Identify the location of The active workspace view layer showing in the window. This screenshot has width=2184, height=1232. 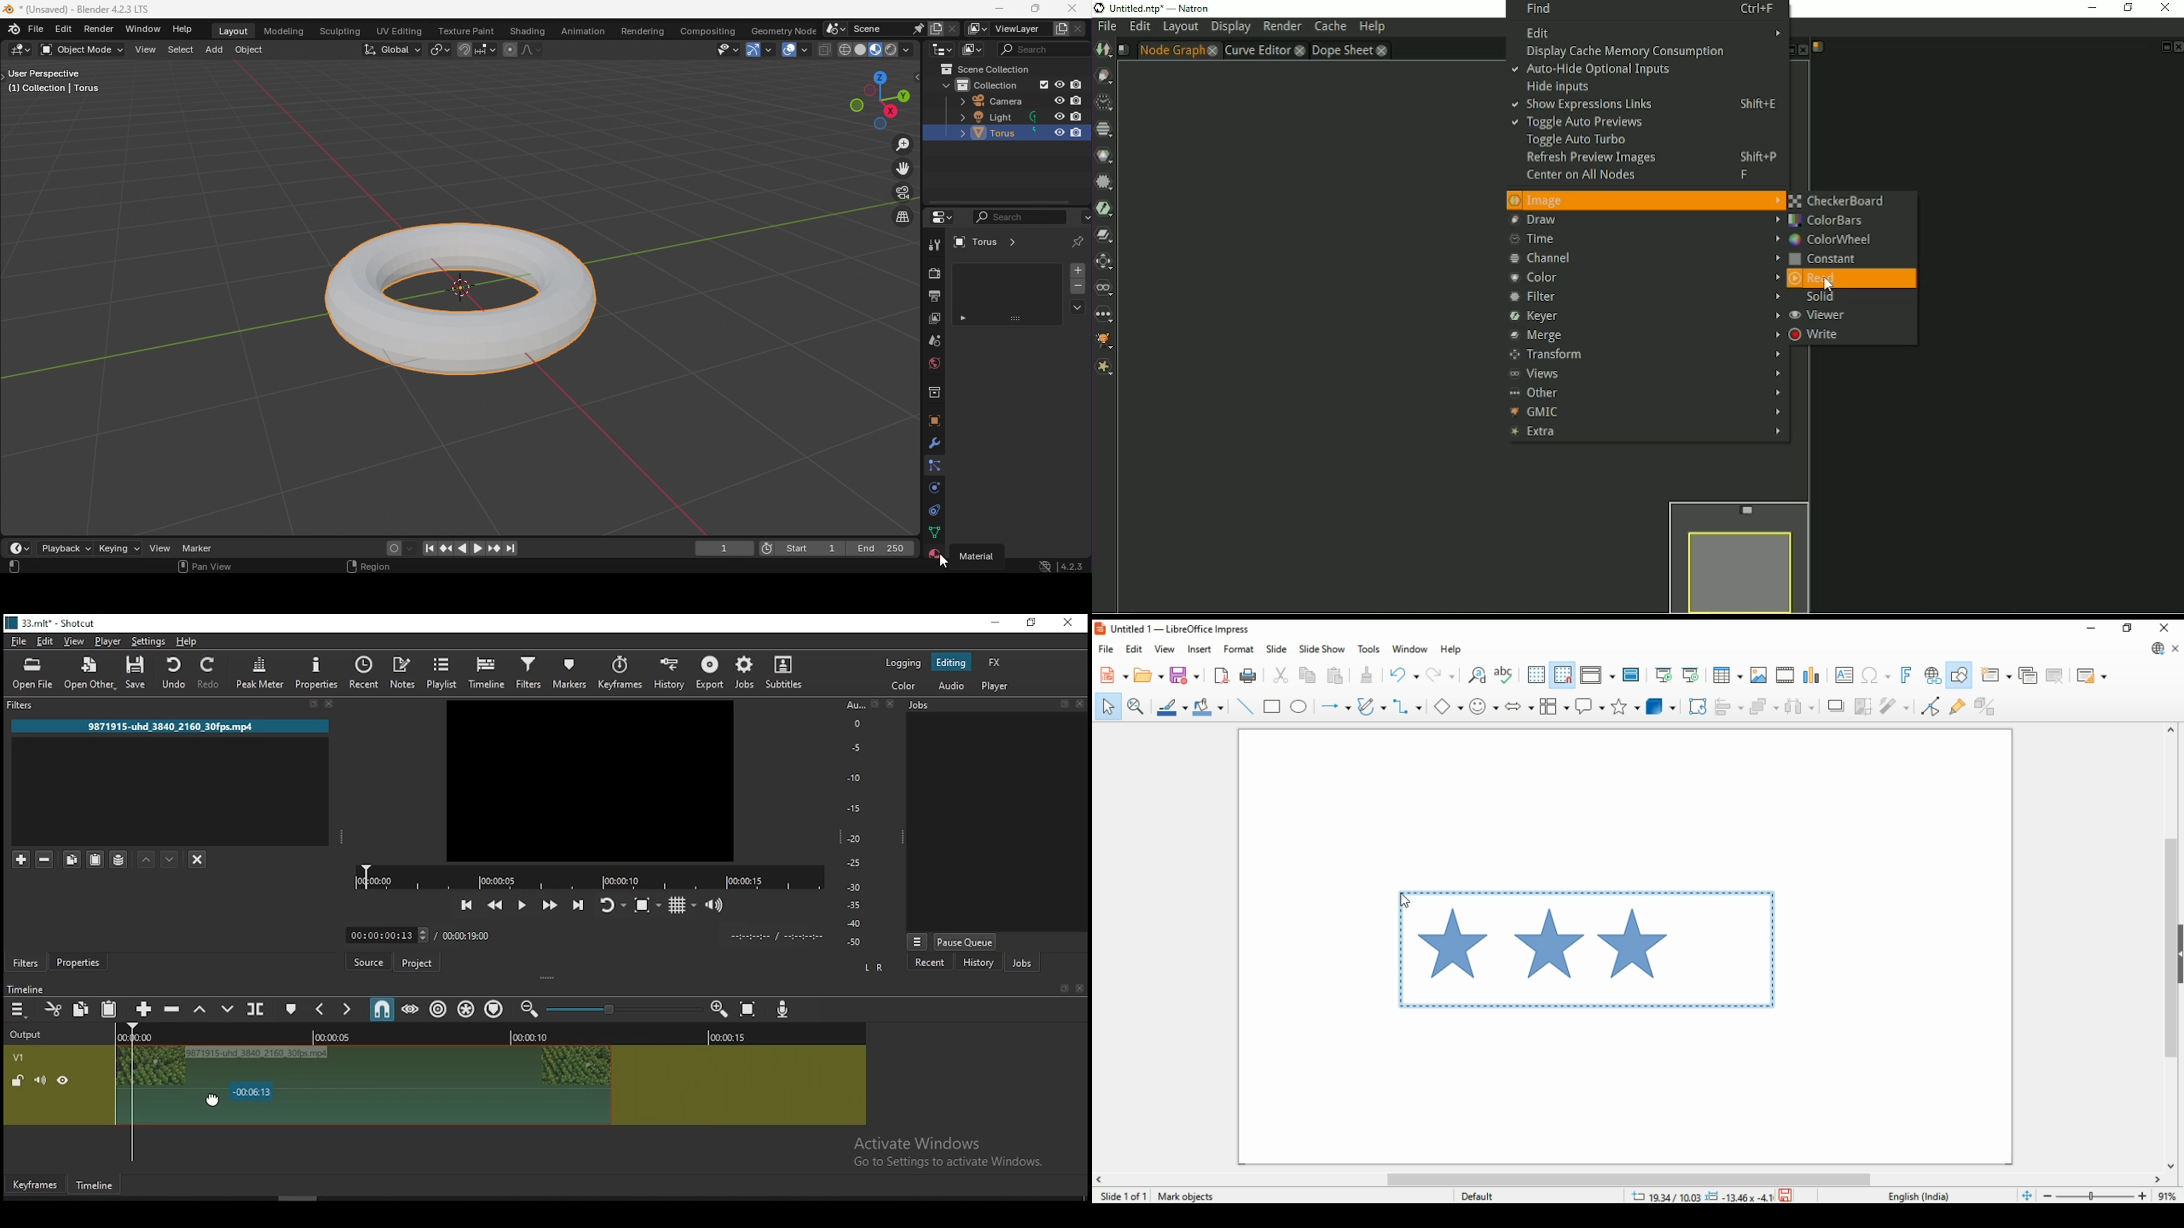
(975, 29).